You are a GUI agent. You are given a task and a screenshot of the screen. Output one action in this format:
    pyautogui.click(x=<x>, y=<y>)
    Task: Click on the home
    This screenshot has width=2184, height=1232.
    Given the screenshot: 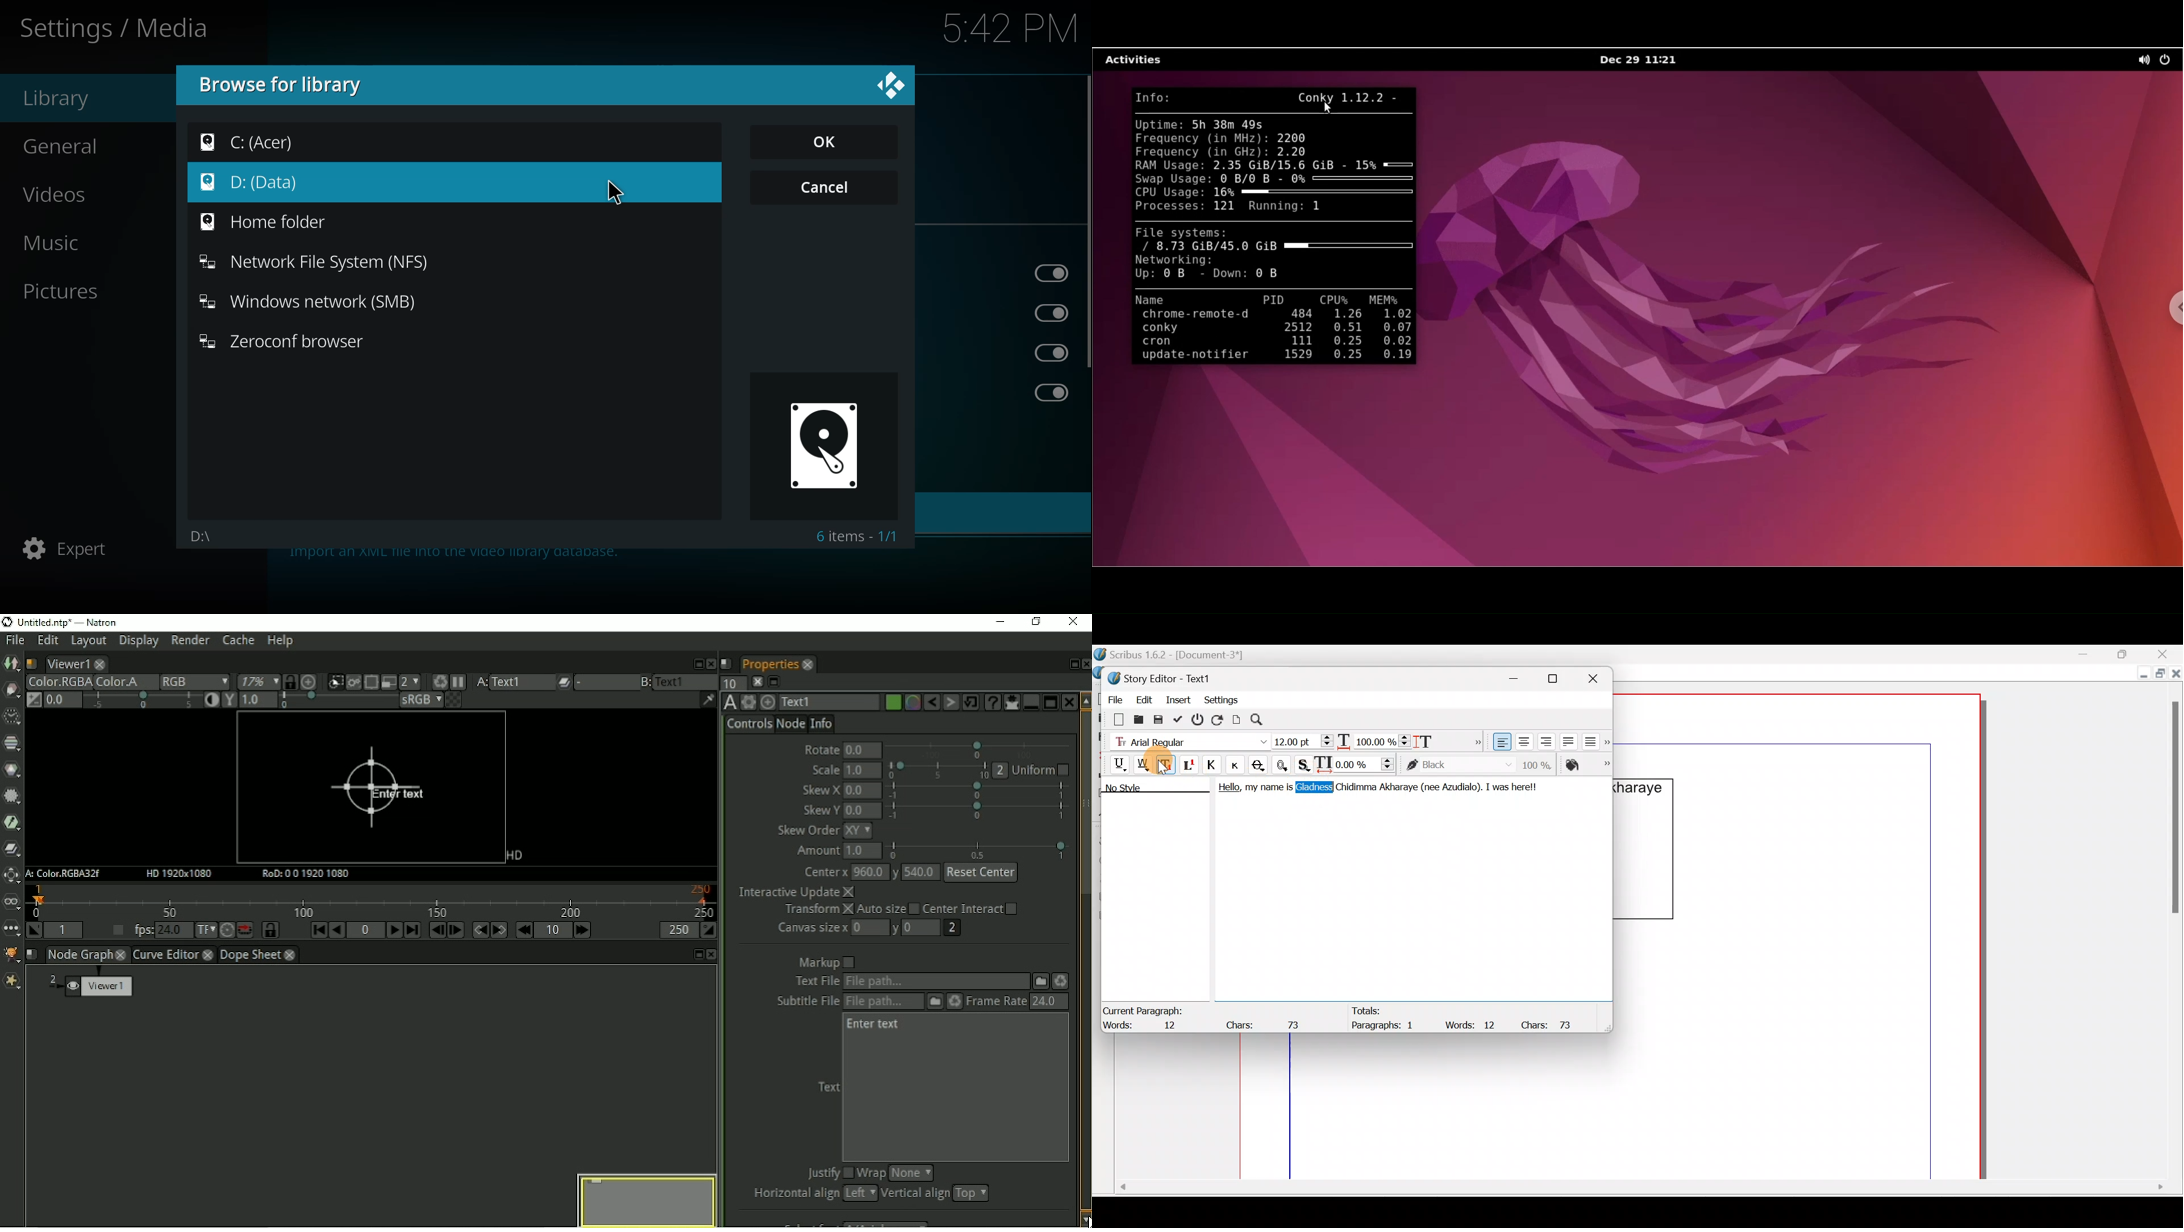 What is the action you would take?
    pyautogui.click(x=275, y=222)
    